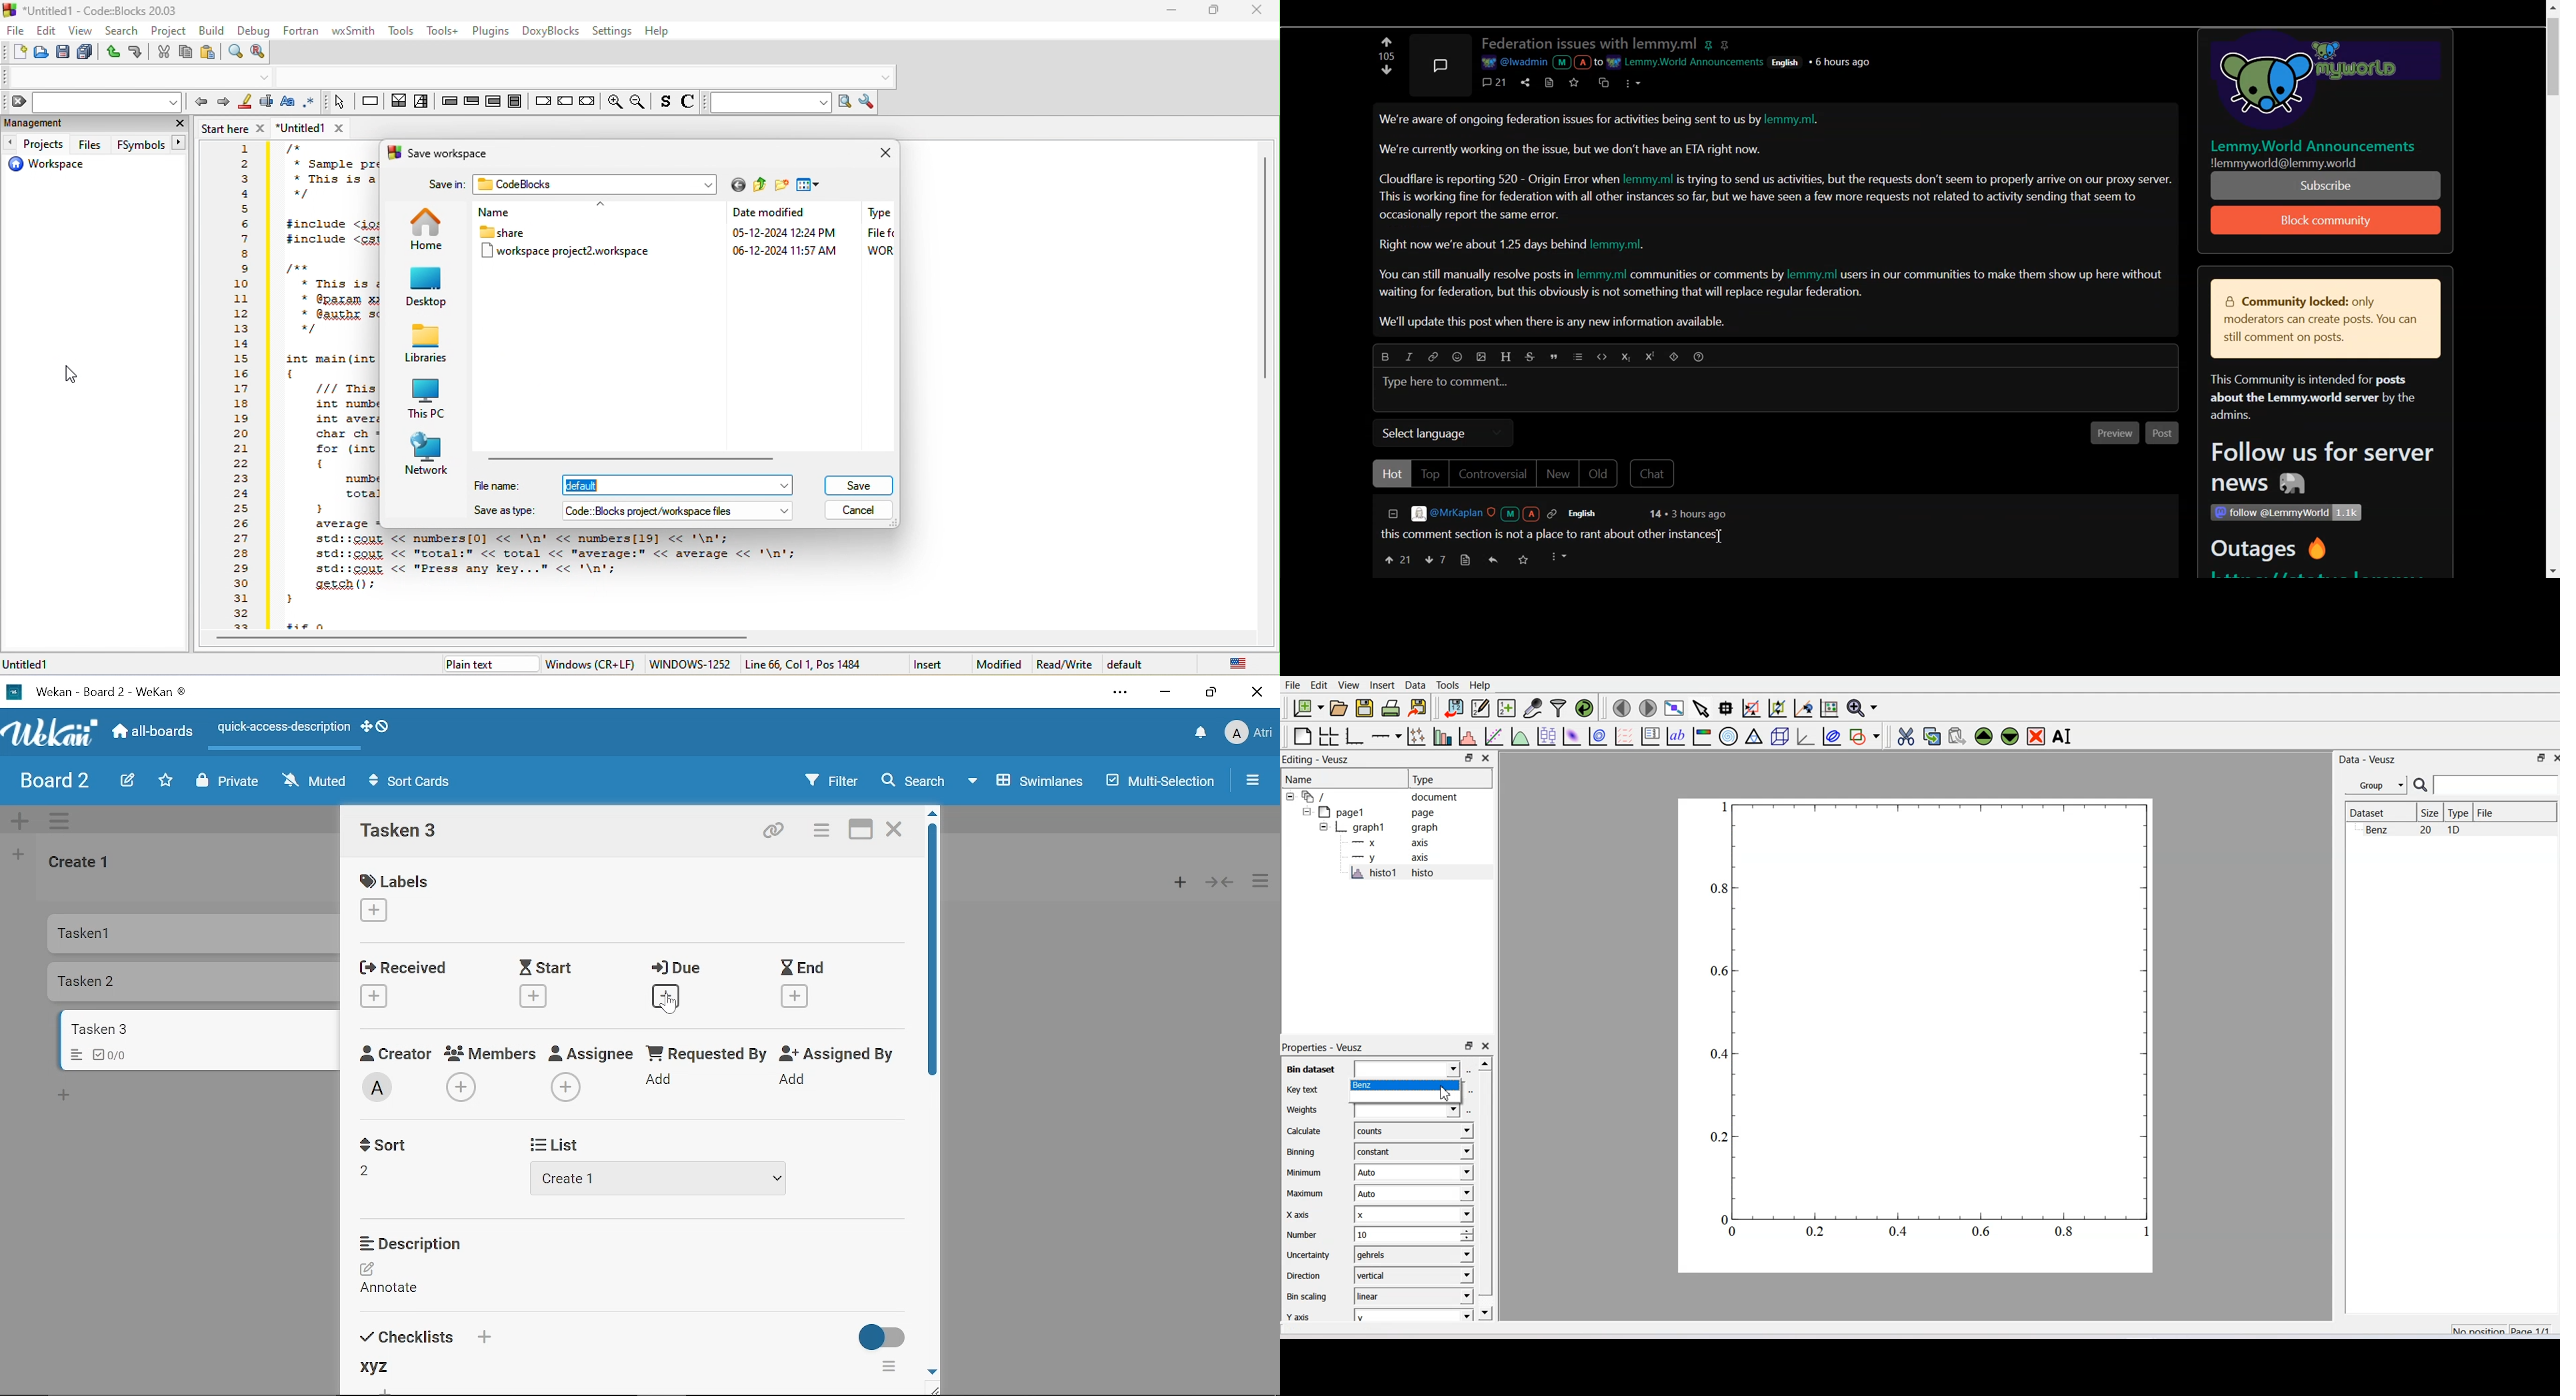 This screenshot has height=1400, width=2576. Describe the element at coordinates (1711, 43) in the screenshot. I see `pin` at that location.